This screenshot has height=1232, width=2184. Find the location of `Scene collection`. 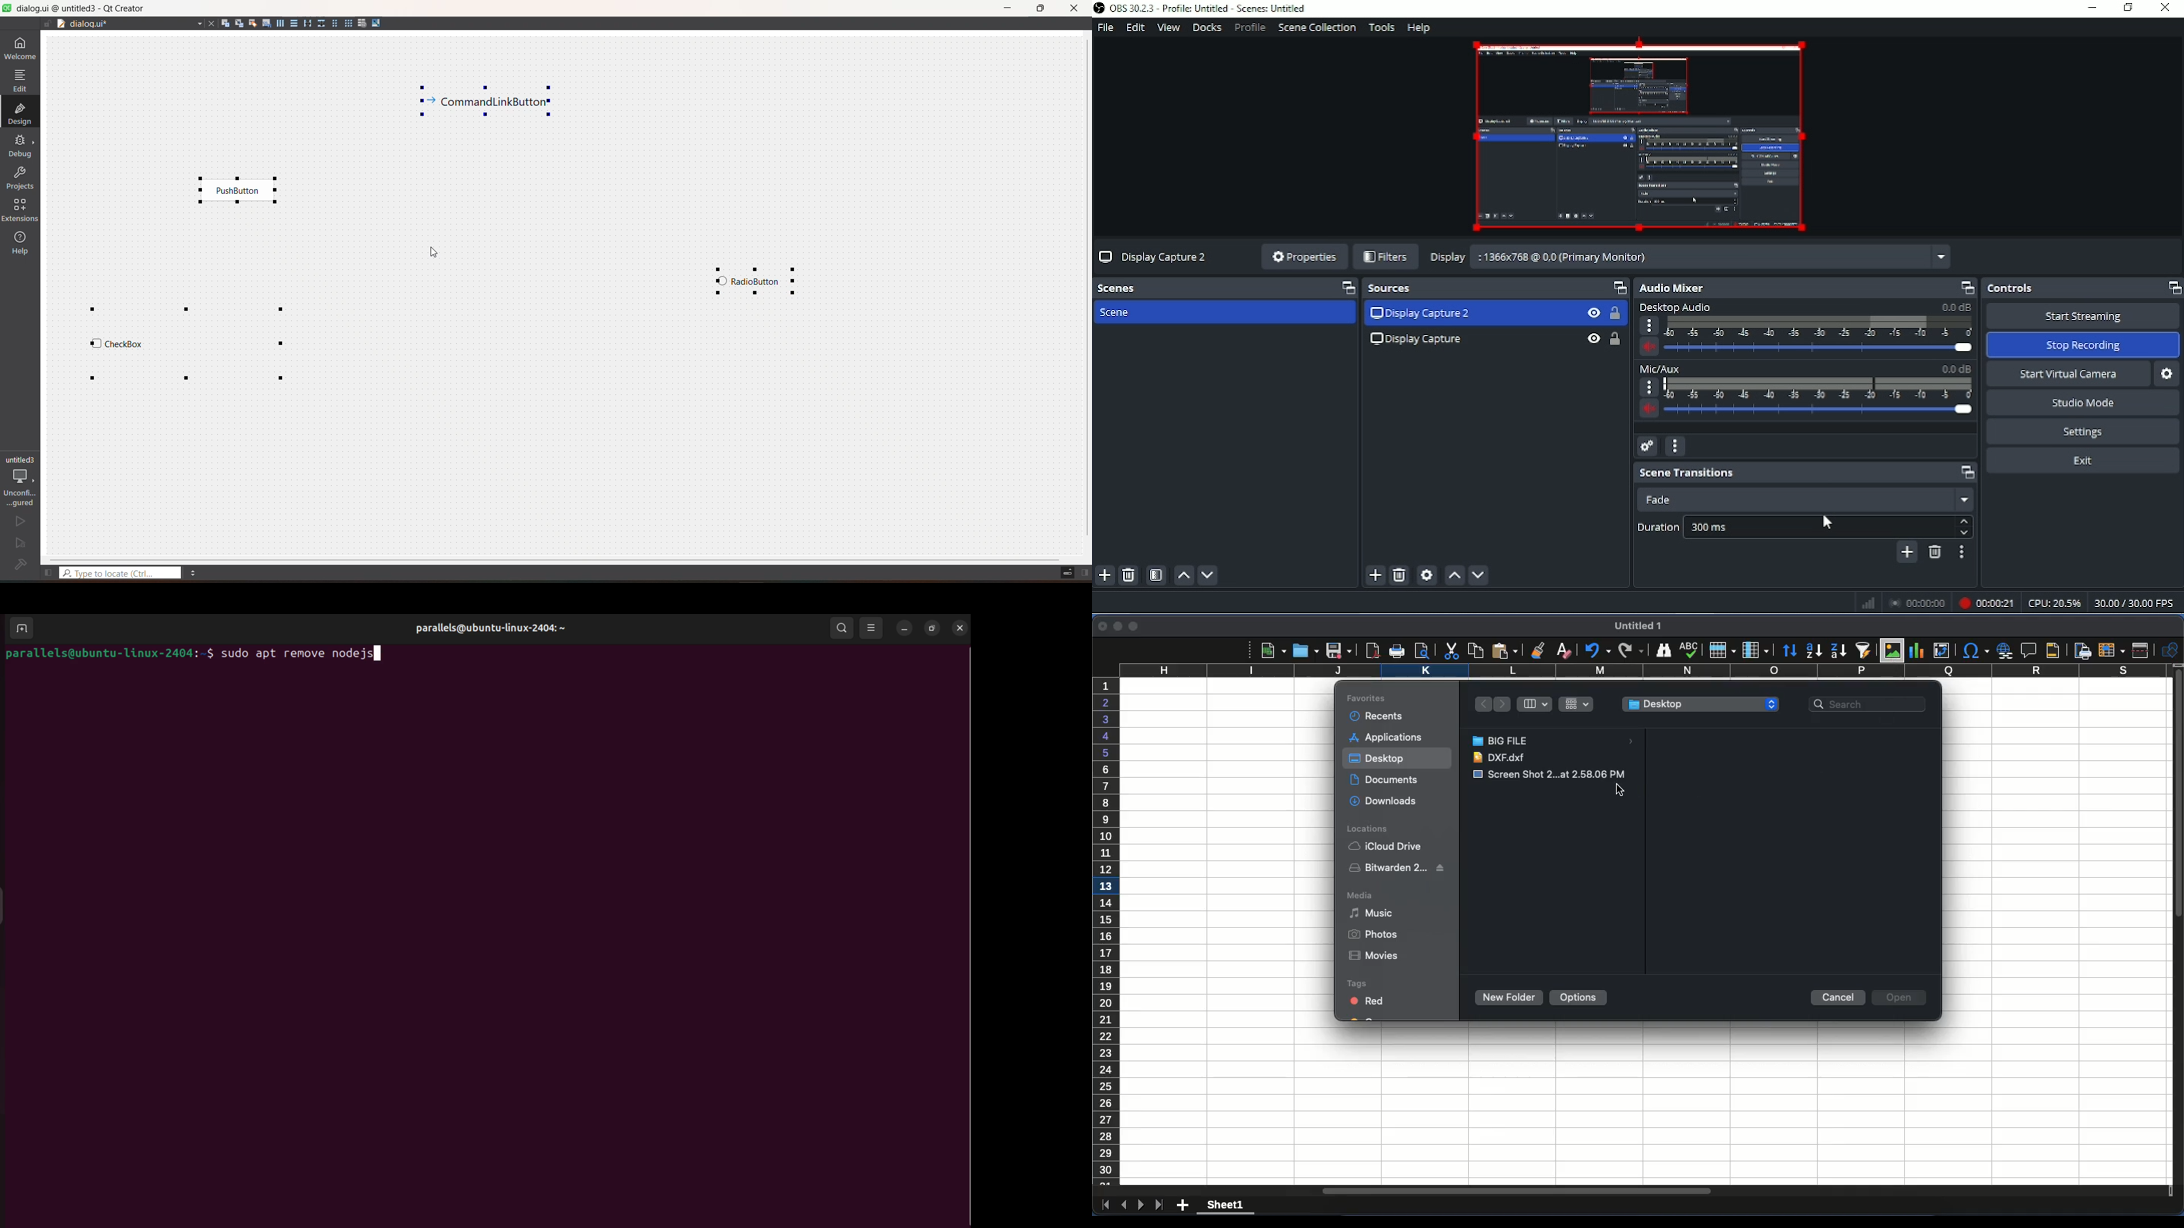

Scene collection is located at coordinates (1316, 28).